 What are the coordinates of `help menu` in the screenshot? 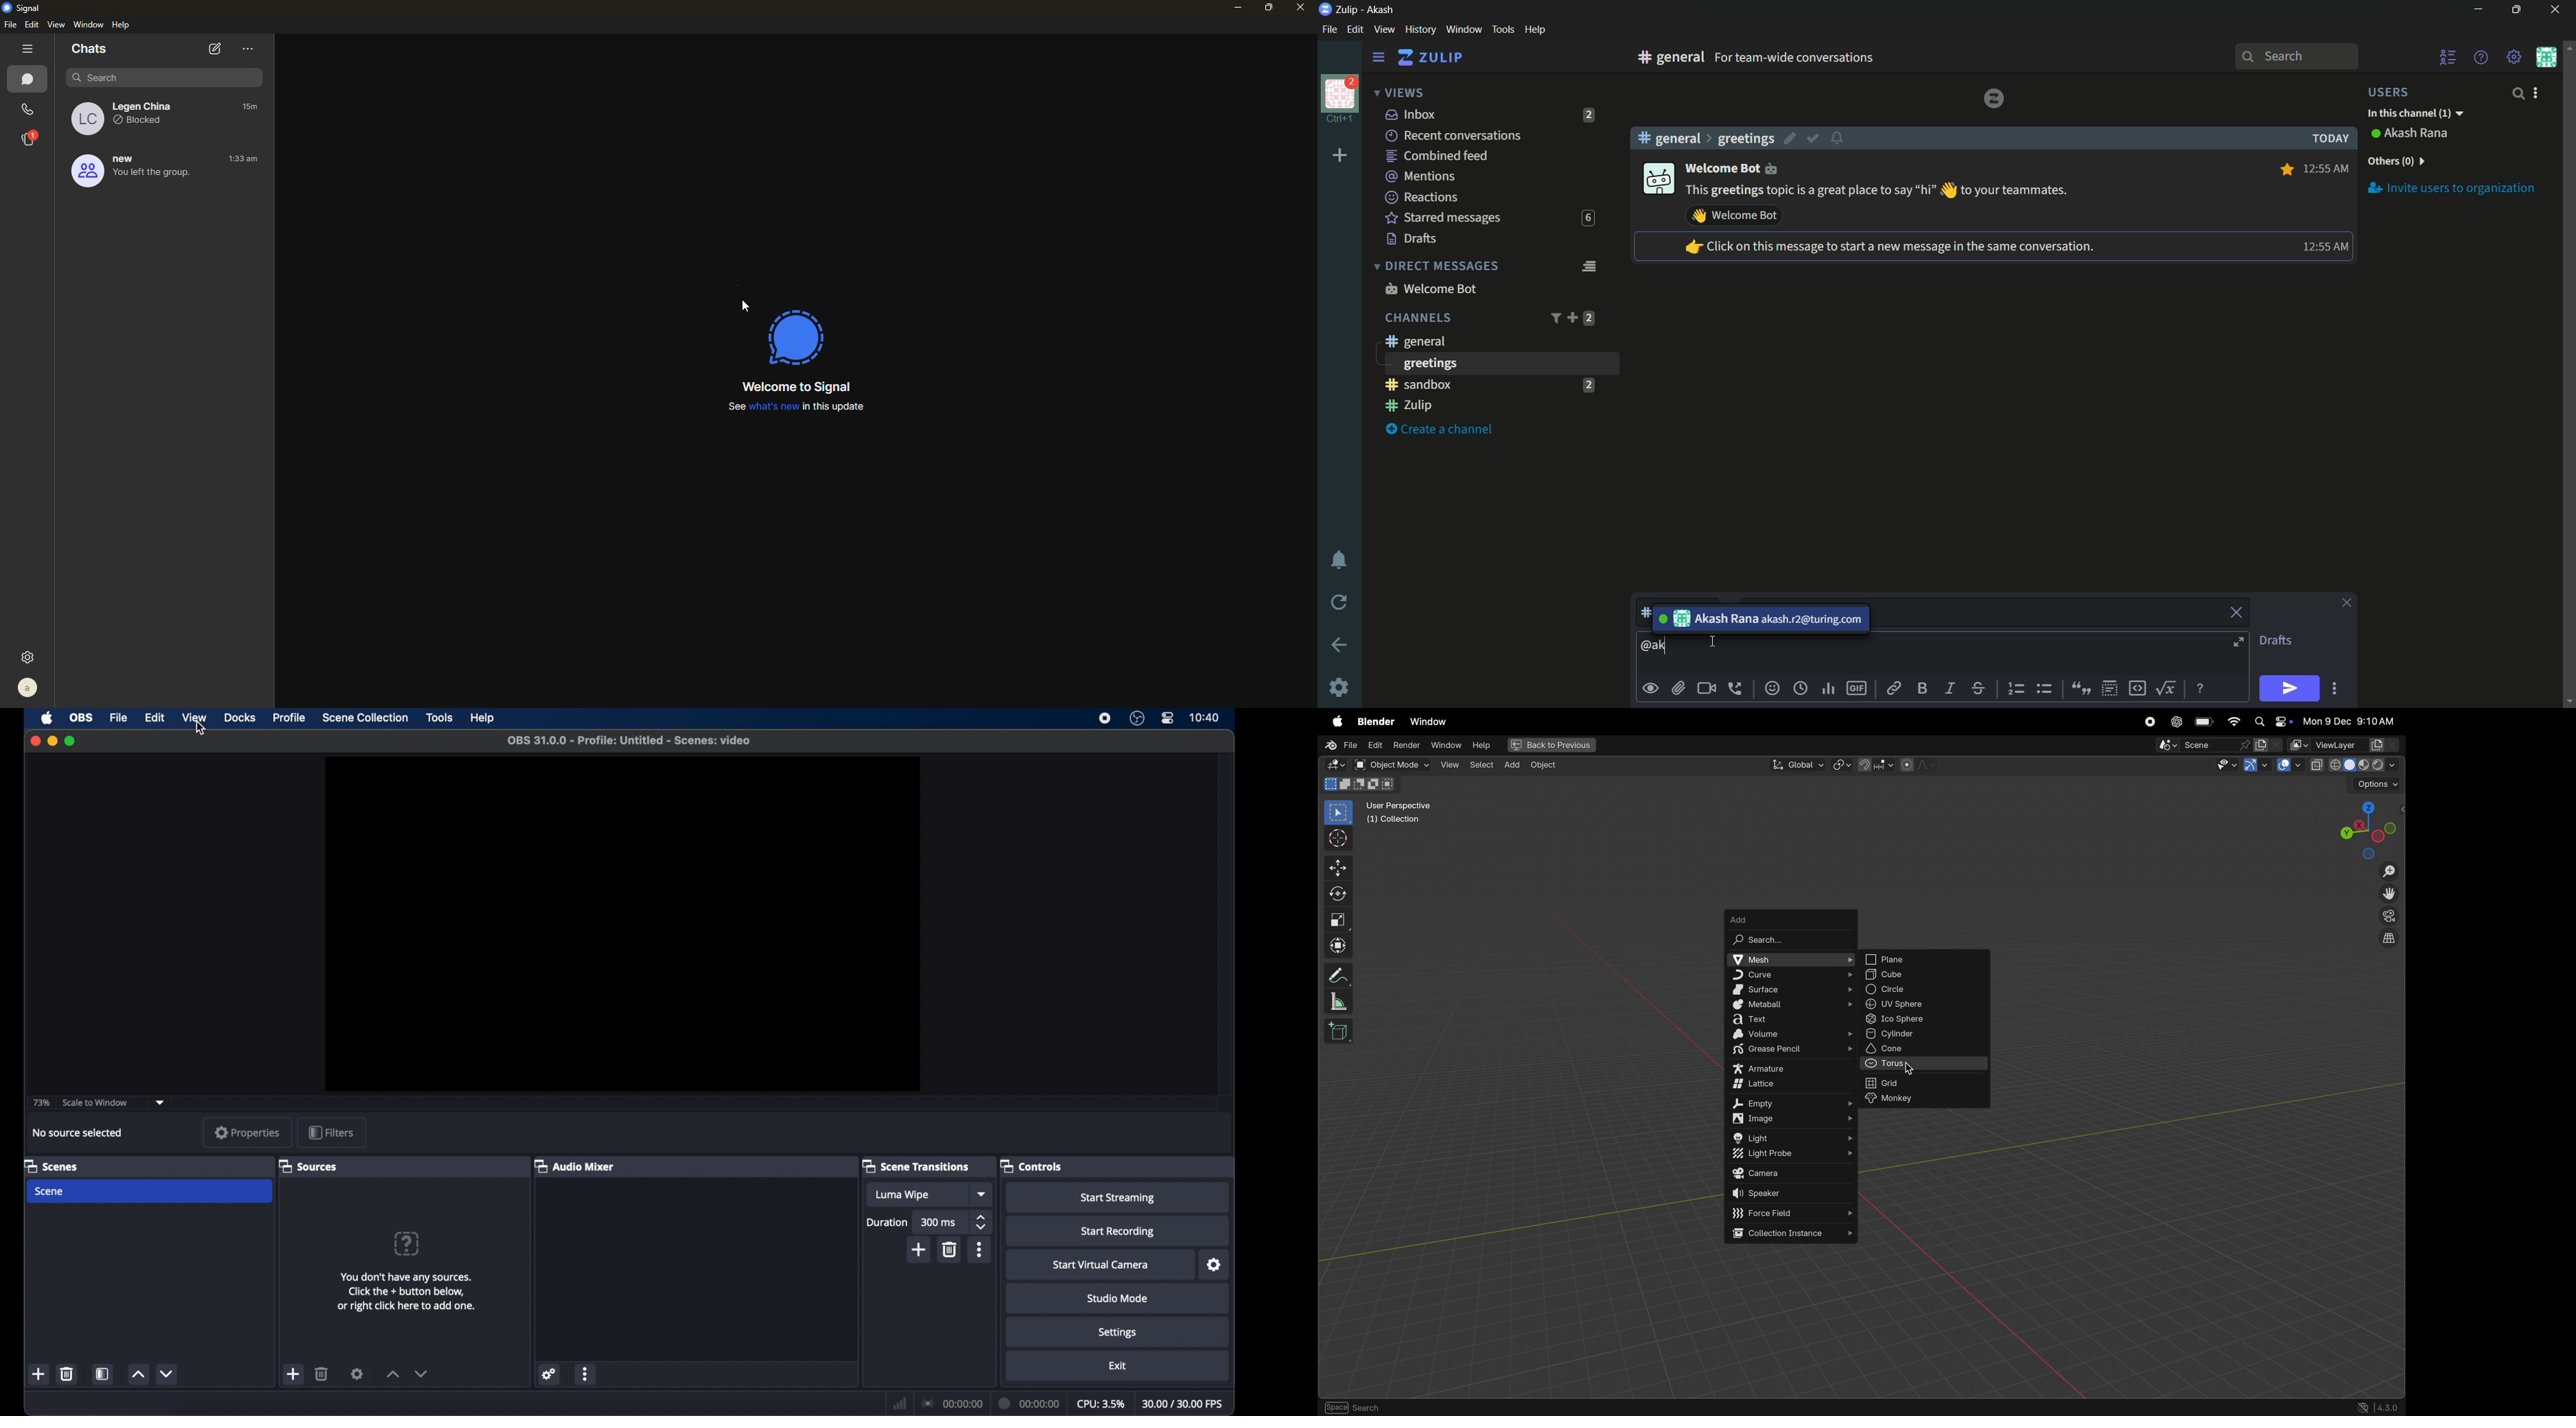 It's located at (1535, 30).